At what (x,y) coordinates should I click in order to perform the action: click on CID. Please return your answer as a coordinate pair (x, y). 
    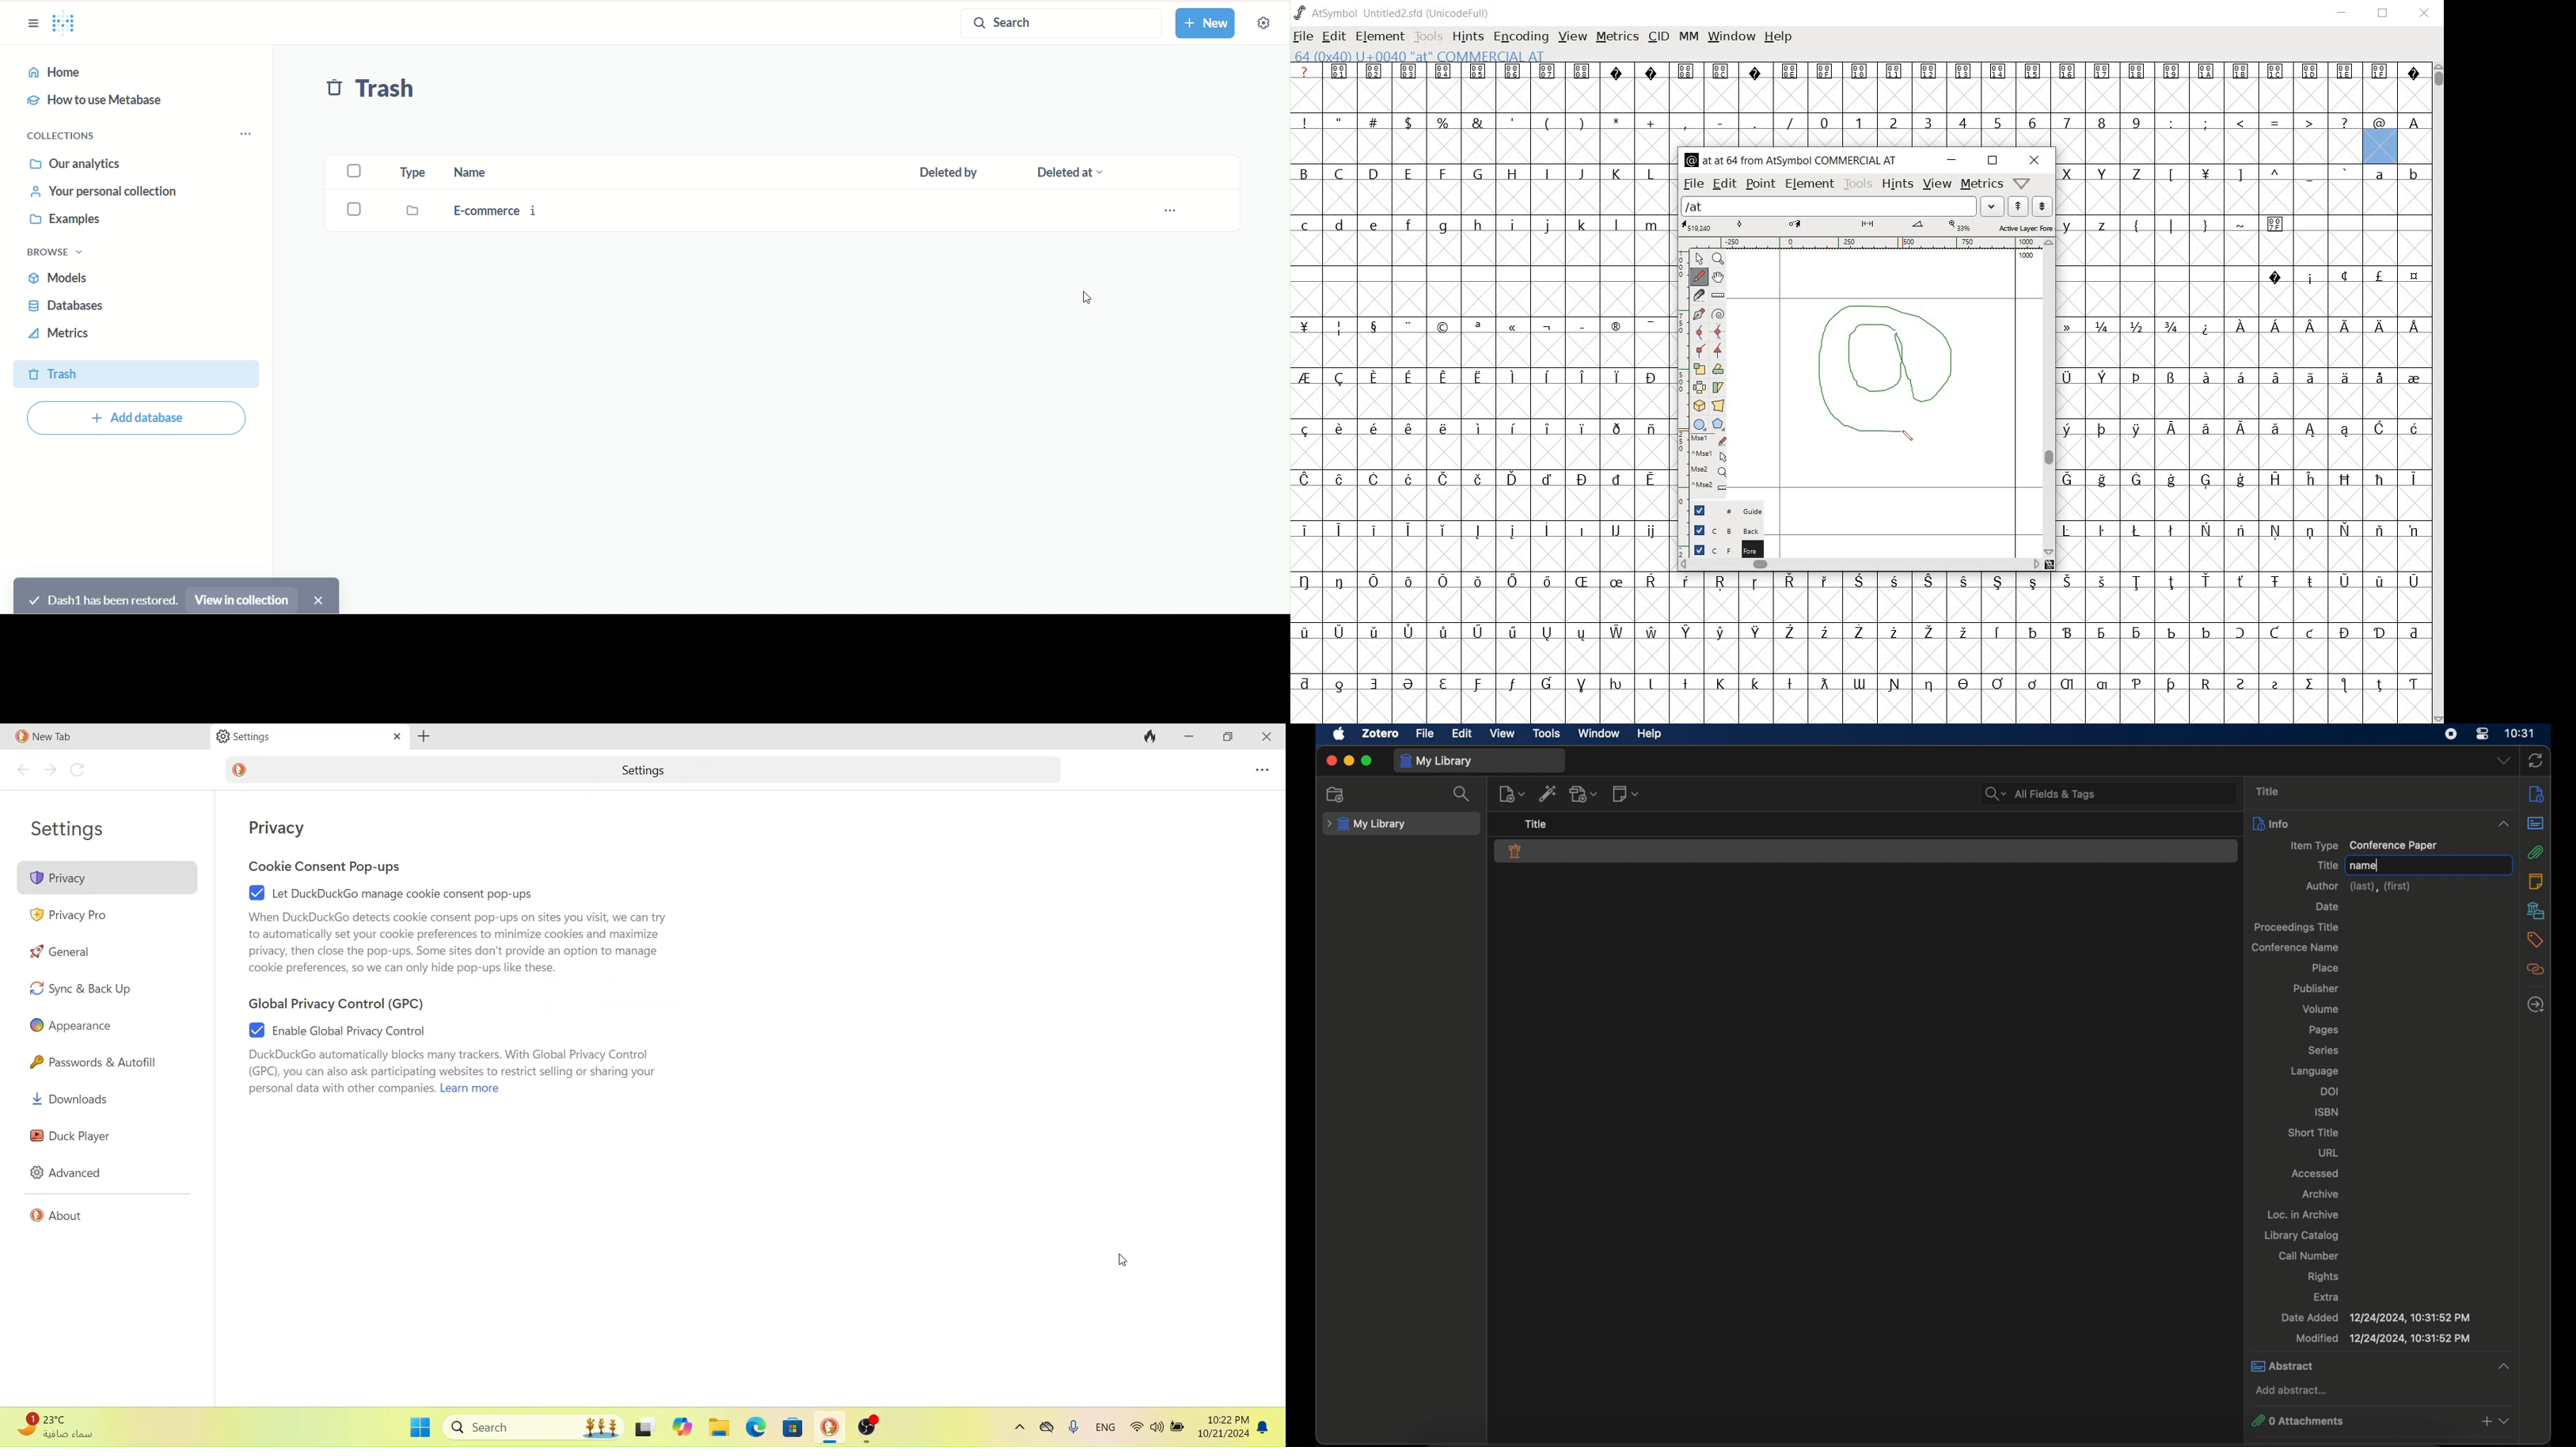
    Looking at the image, I should click on (1656, 36).